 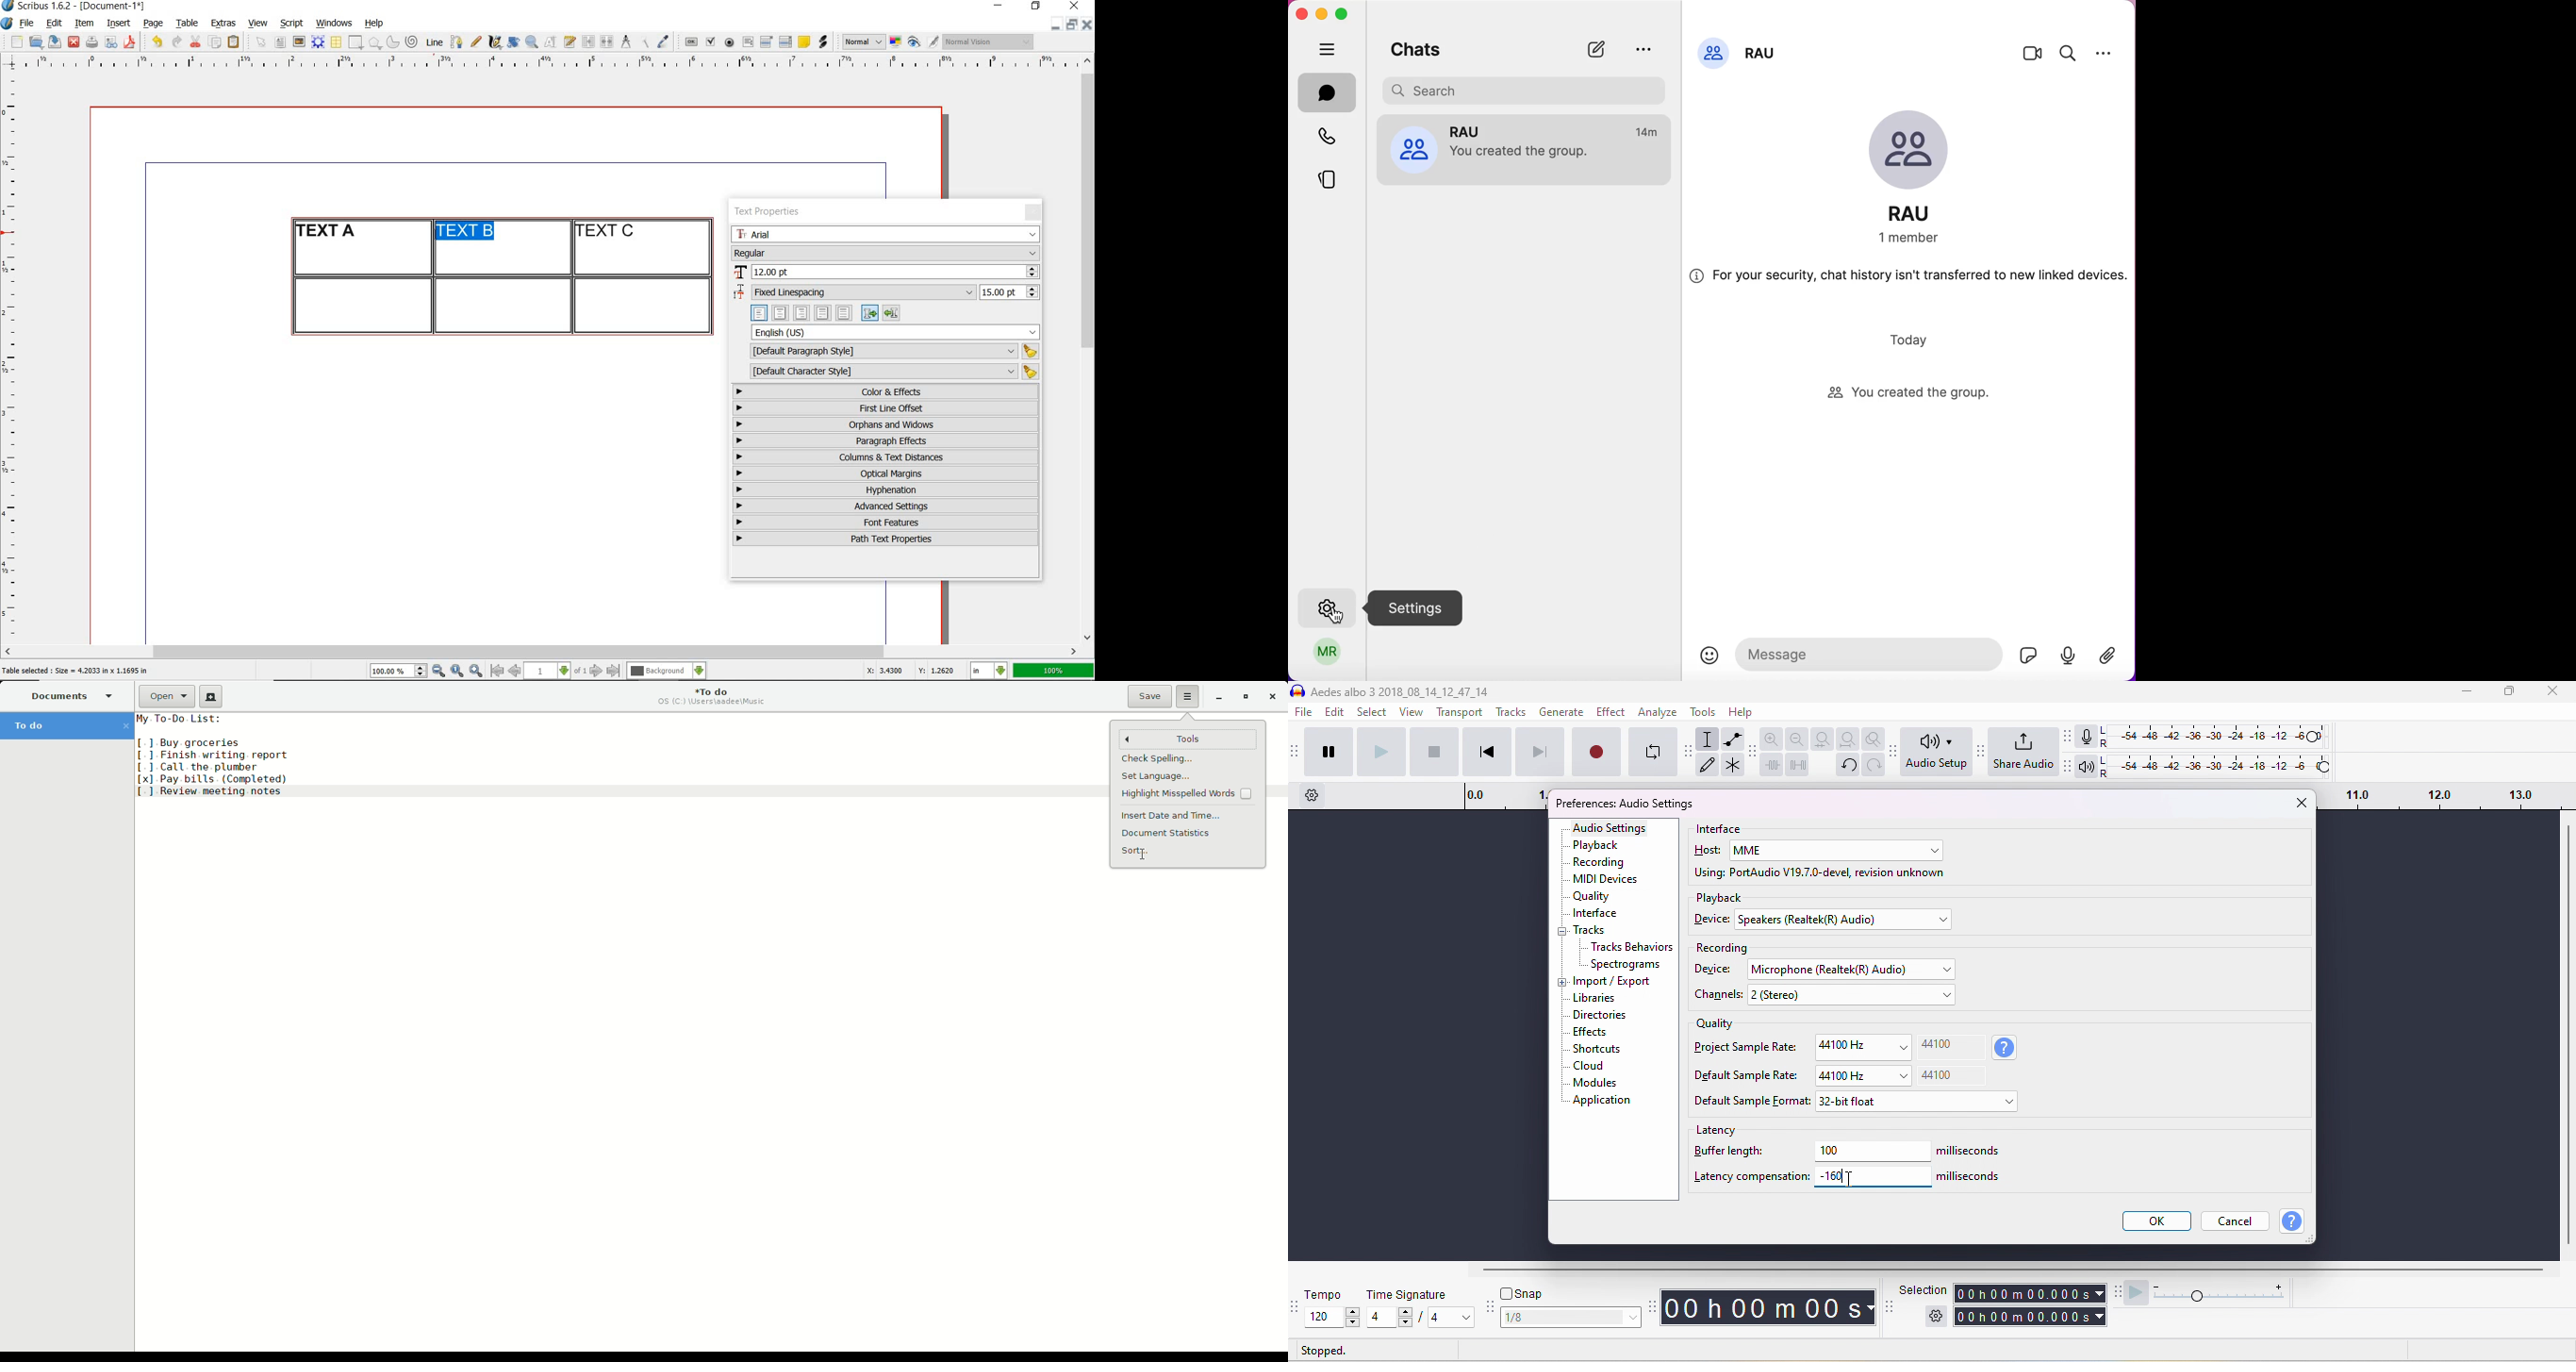 What do you see at coordinates (1747, 1075) in the screenshot?
I see `Default sample rate:` at bounding box center [1747, 1075].